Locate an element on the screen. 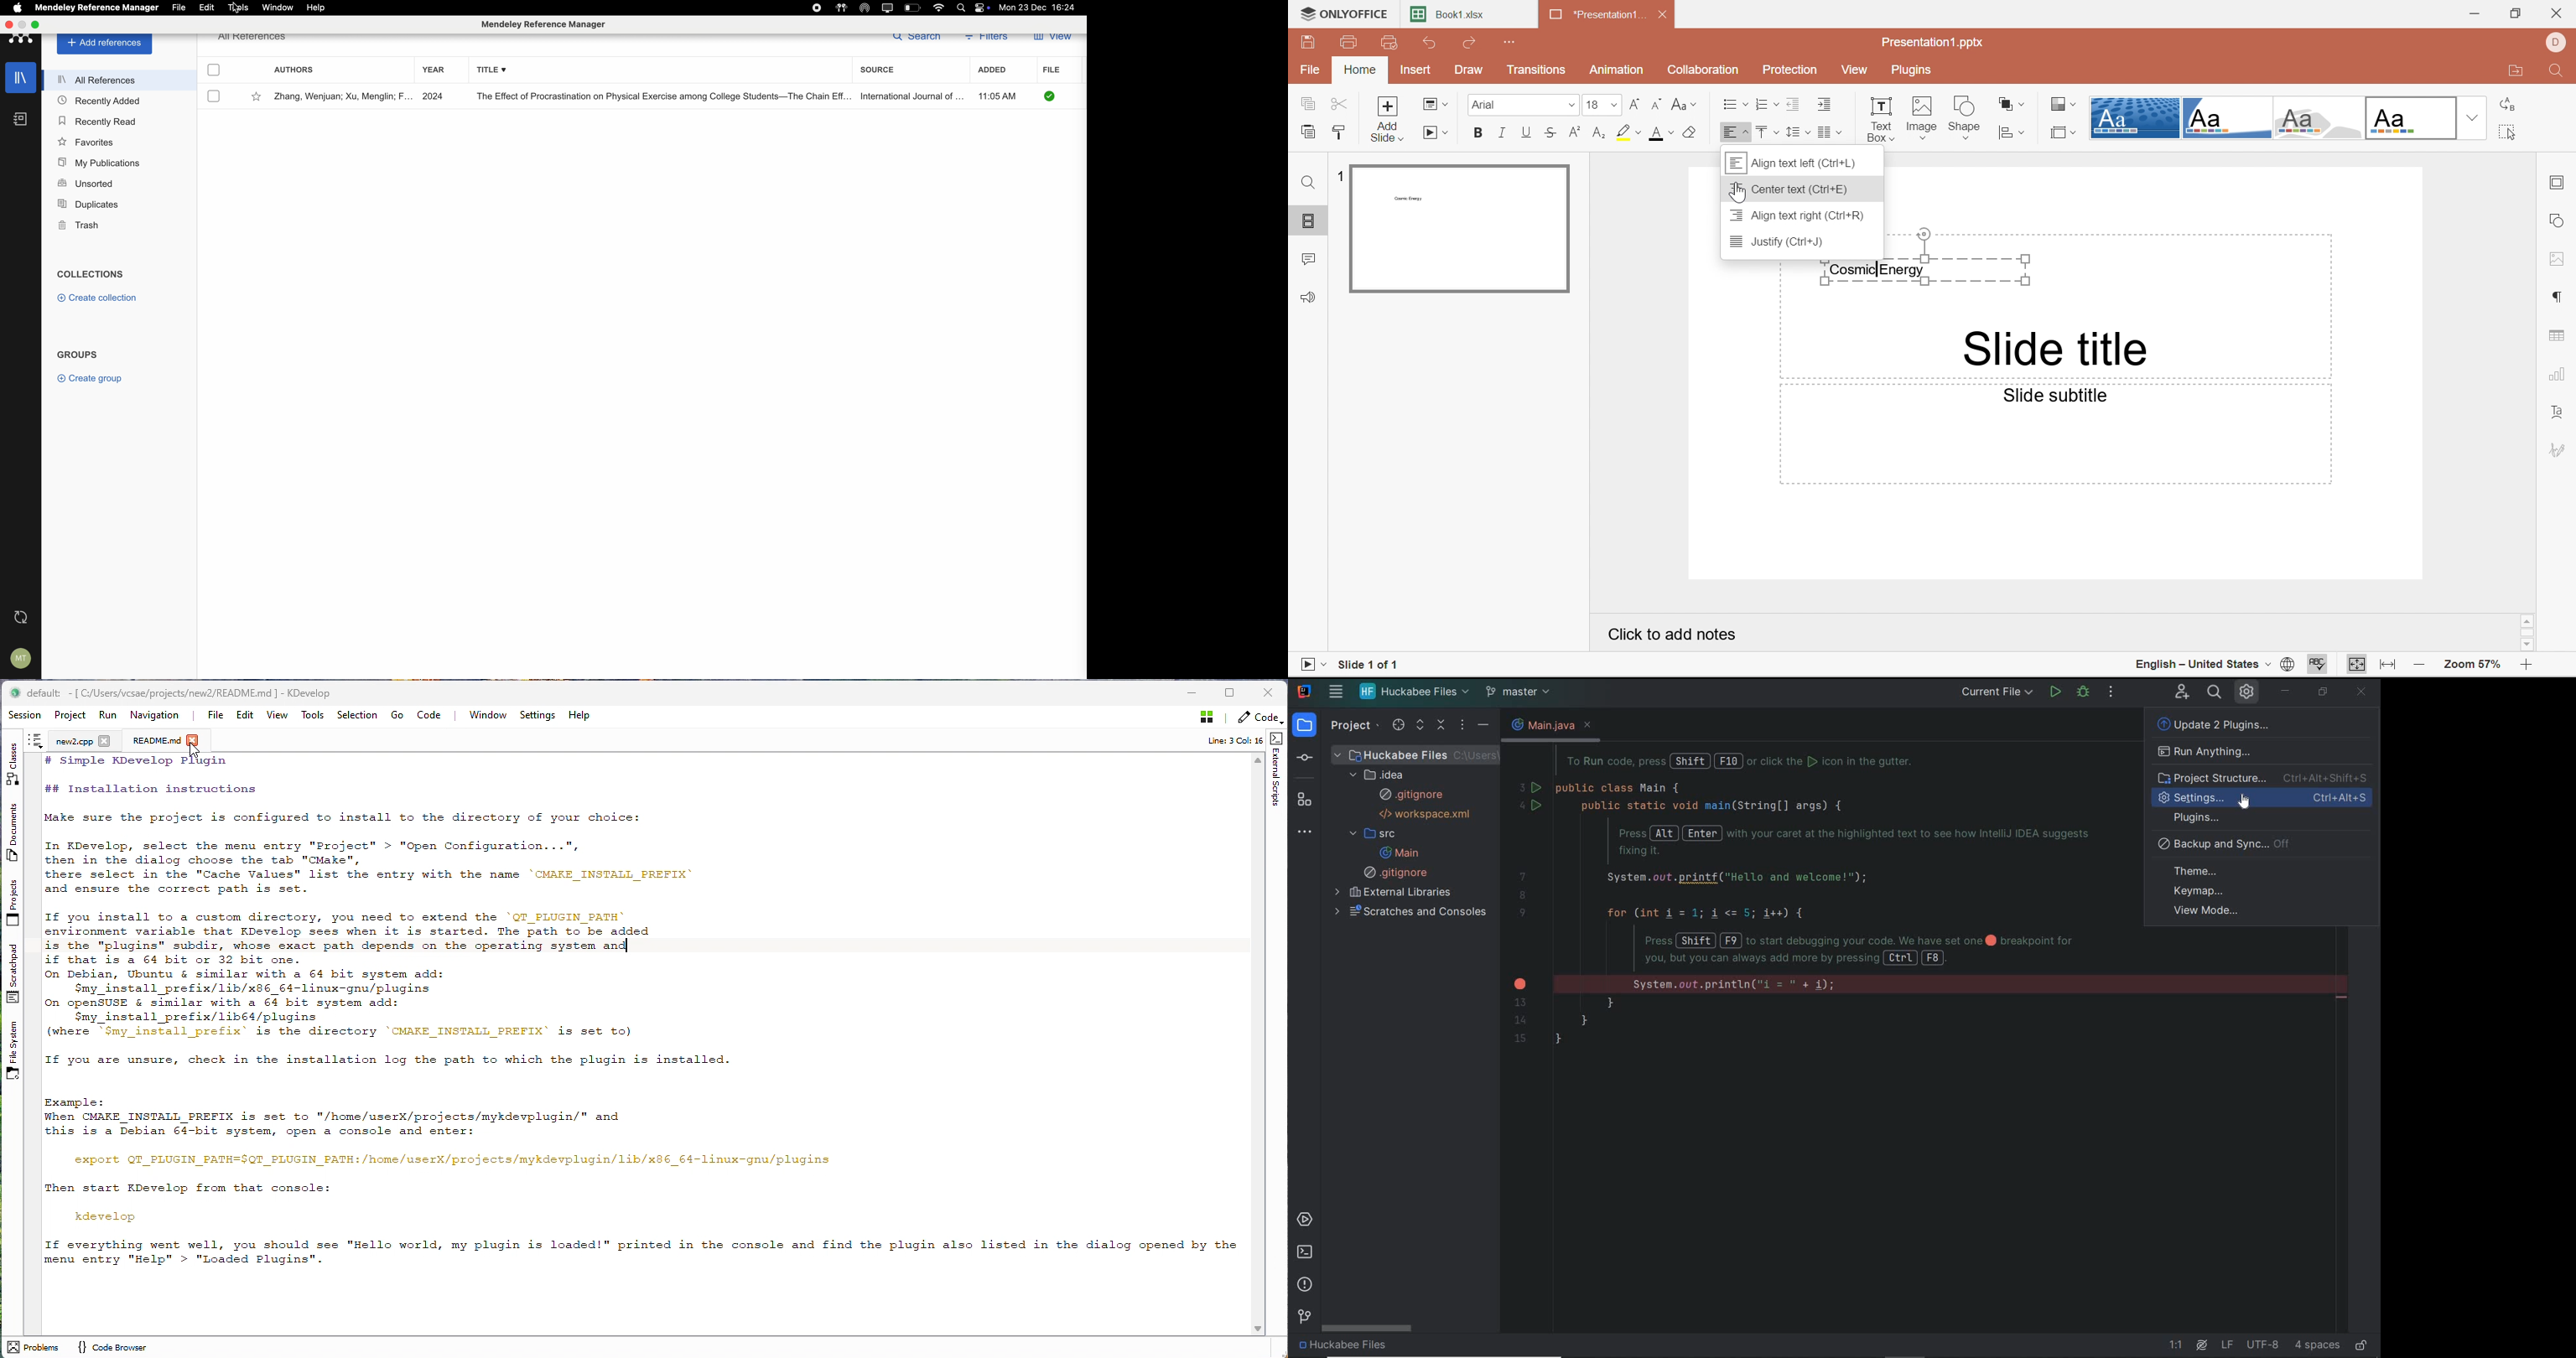  create collection is located at coordinates (101, 298).